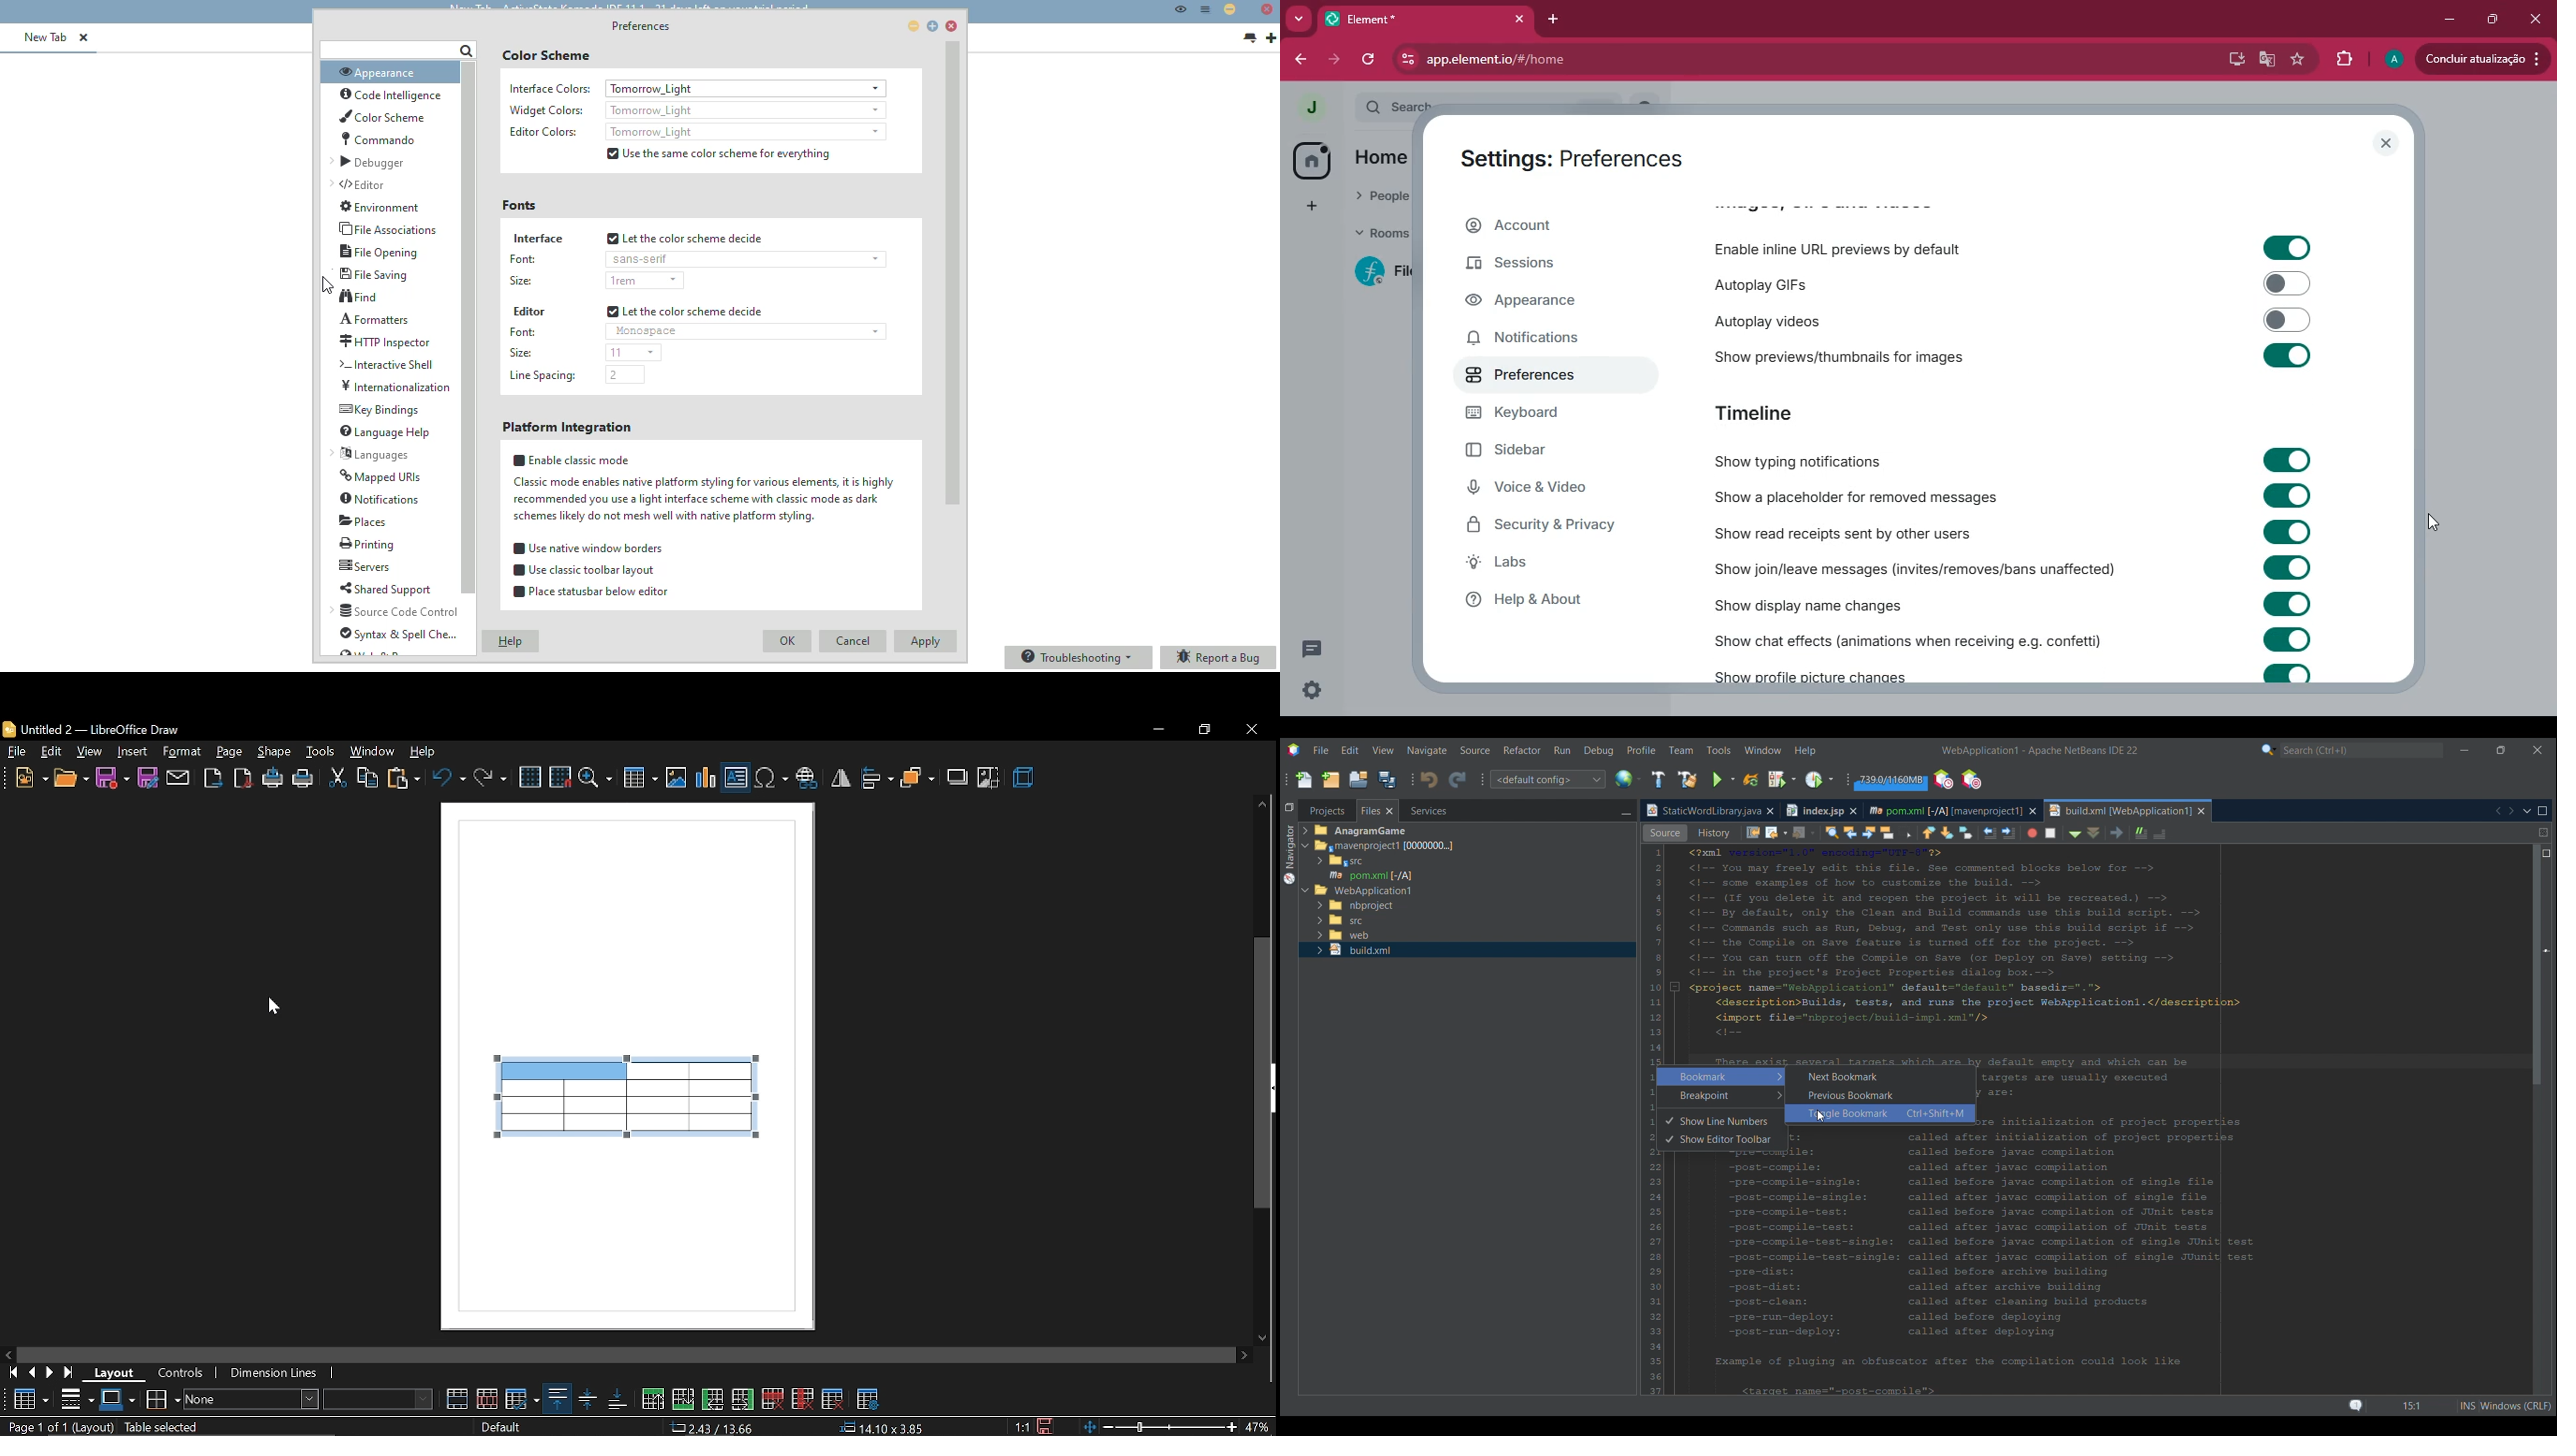 This screenshot has height=1456, width=2576. I want to click on Selected file highlighted, so click(1467, 875).